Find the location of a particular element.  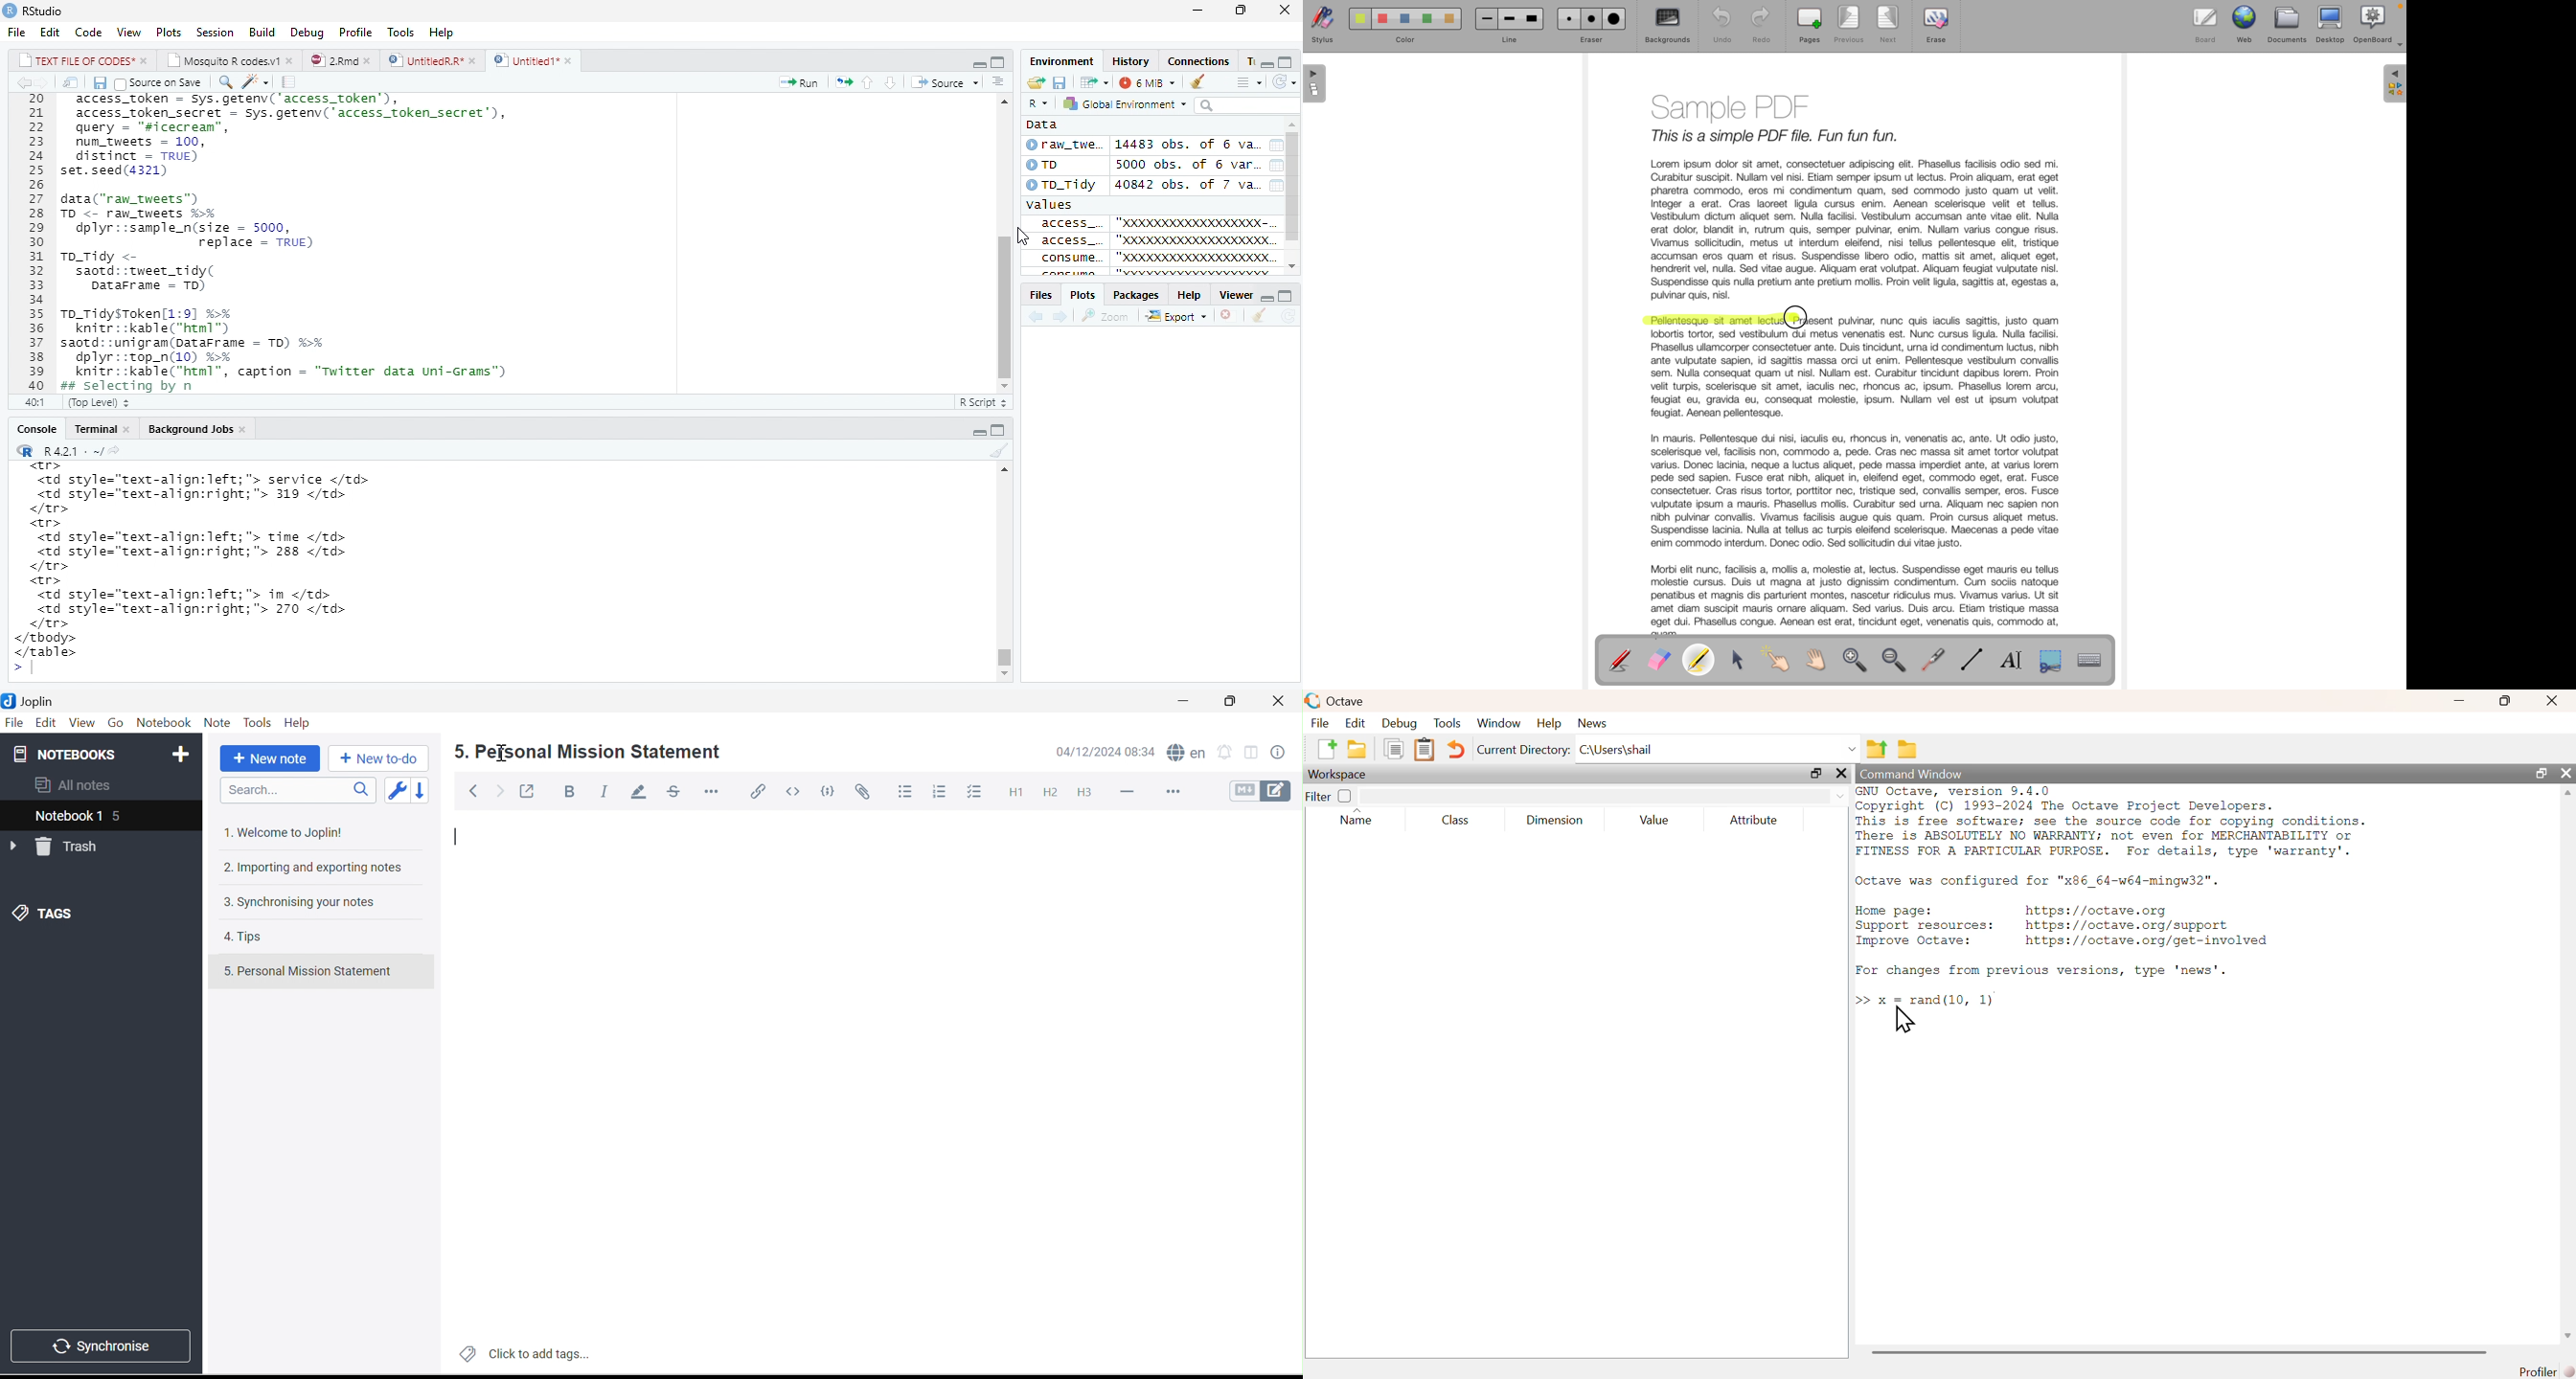

Notebook 1 is located at coordinates (66, 818).